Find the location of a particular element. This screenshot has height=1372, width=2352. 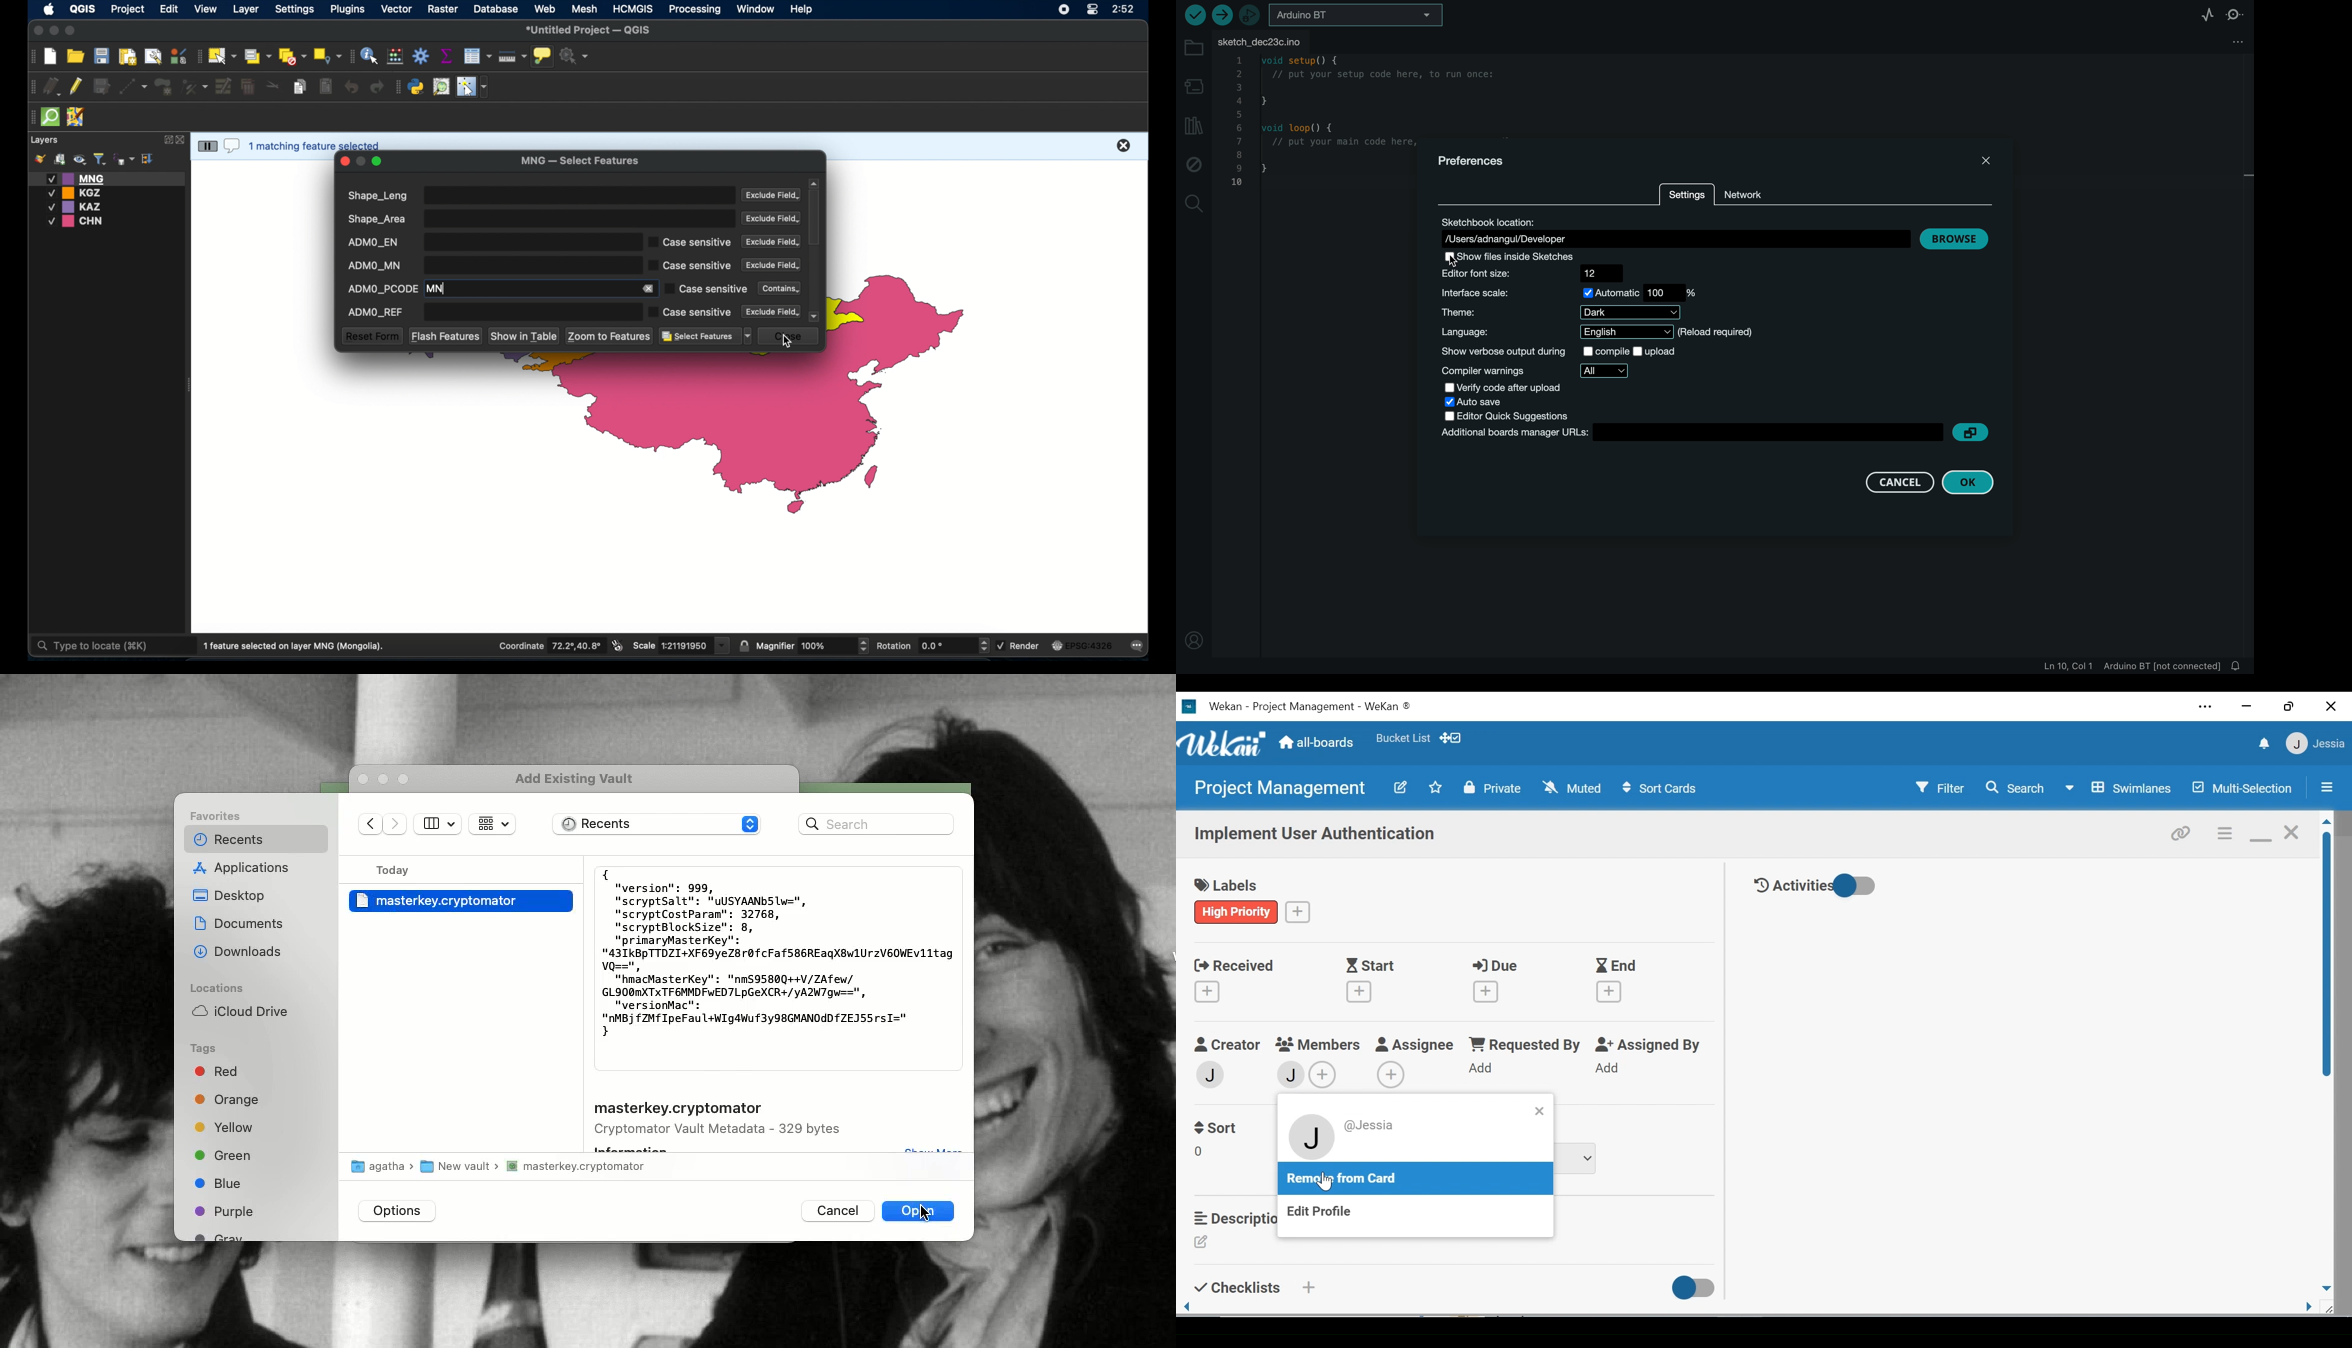

maximize is located at coordinates (379, 162).